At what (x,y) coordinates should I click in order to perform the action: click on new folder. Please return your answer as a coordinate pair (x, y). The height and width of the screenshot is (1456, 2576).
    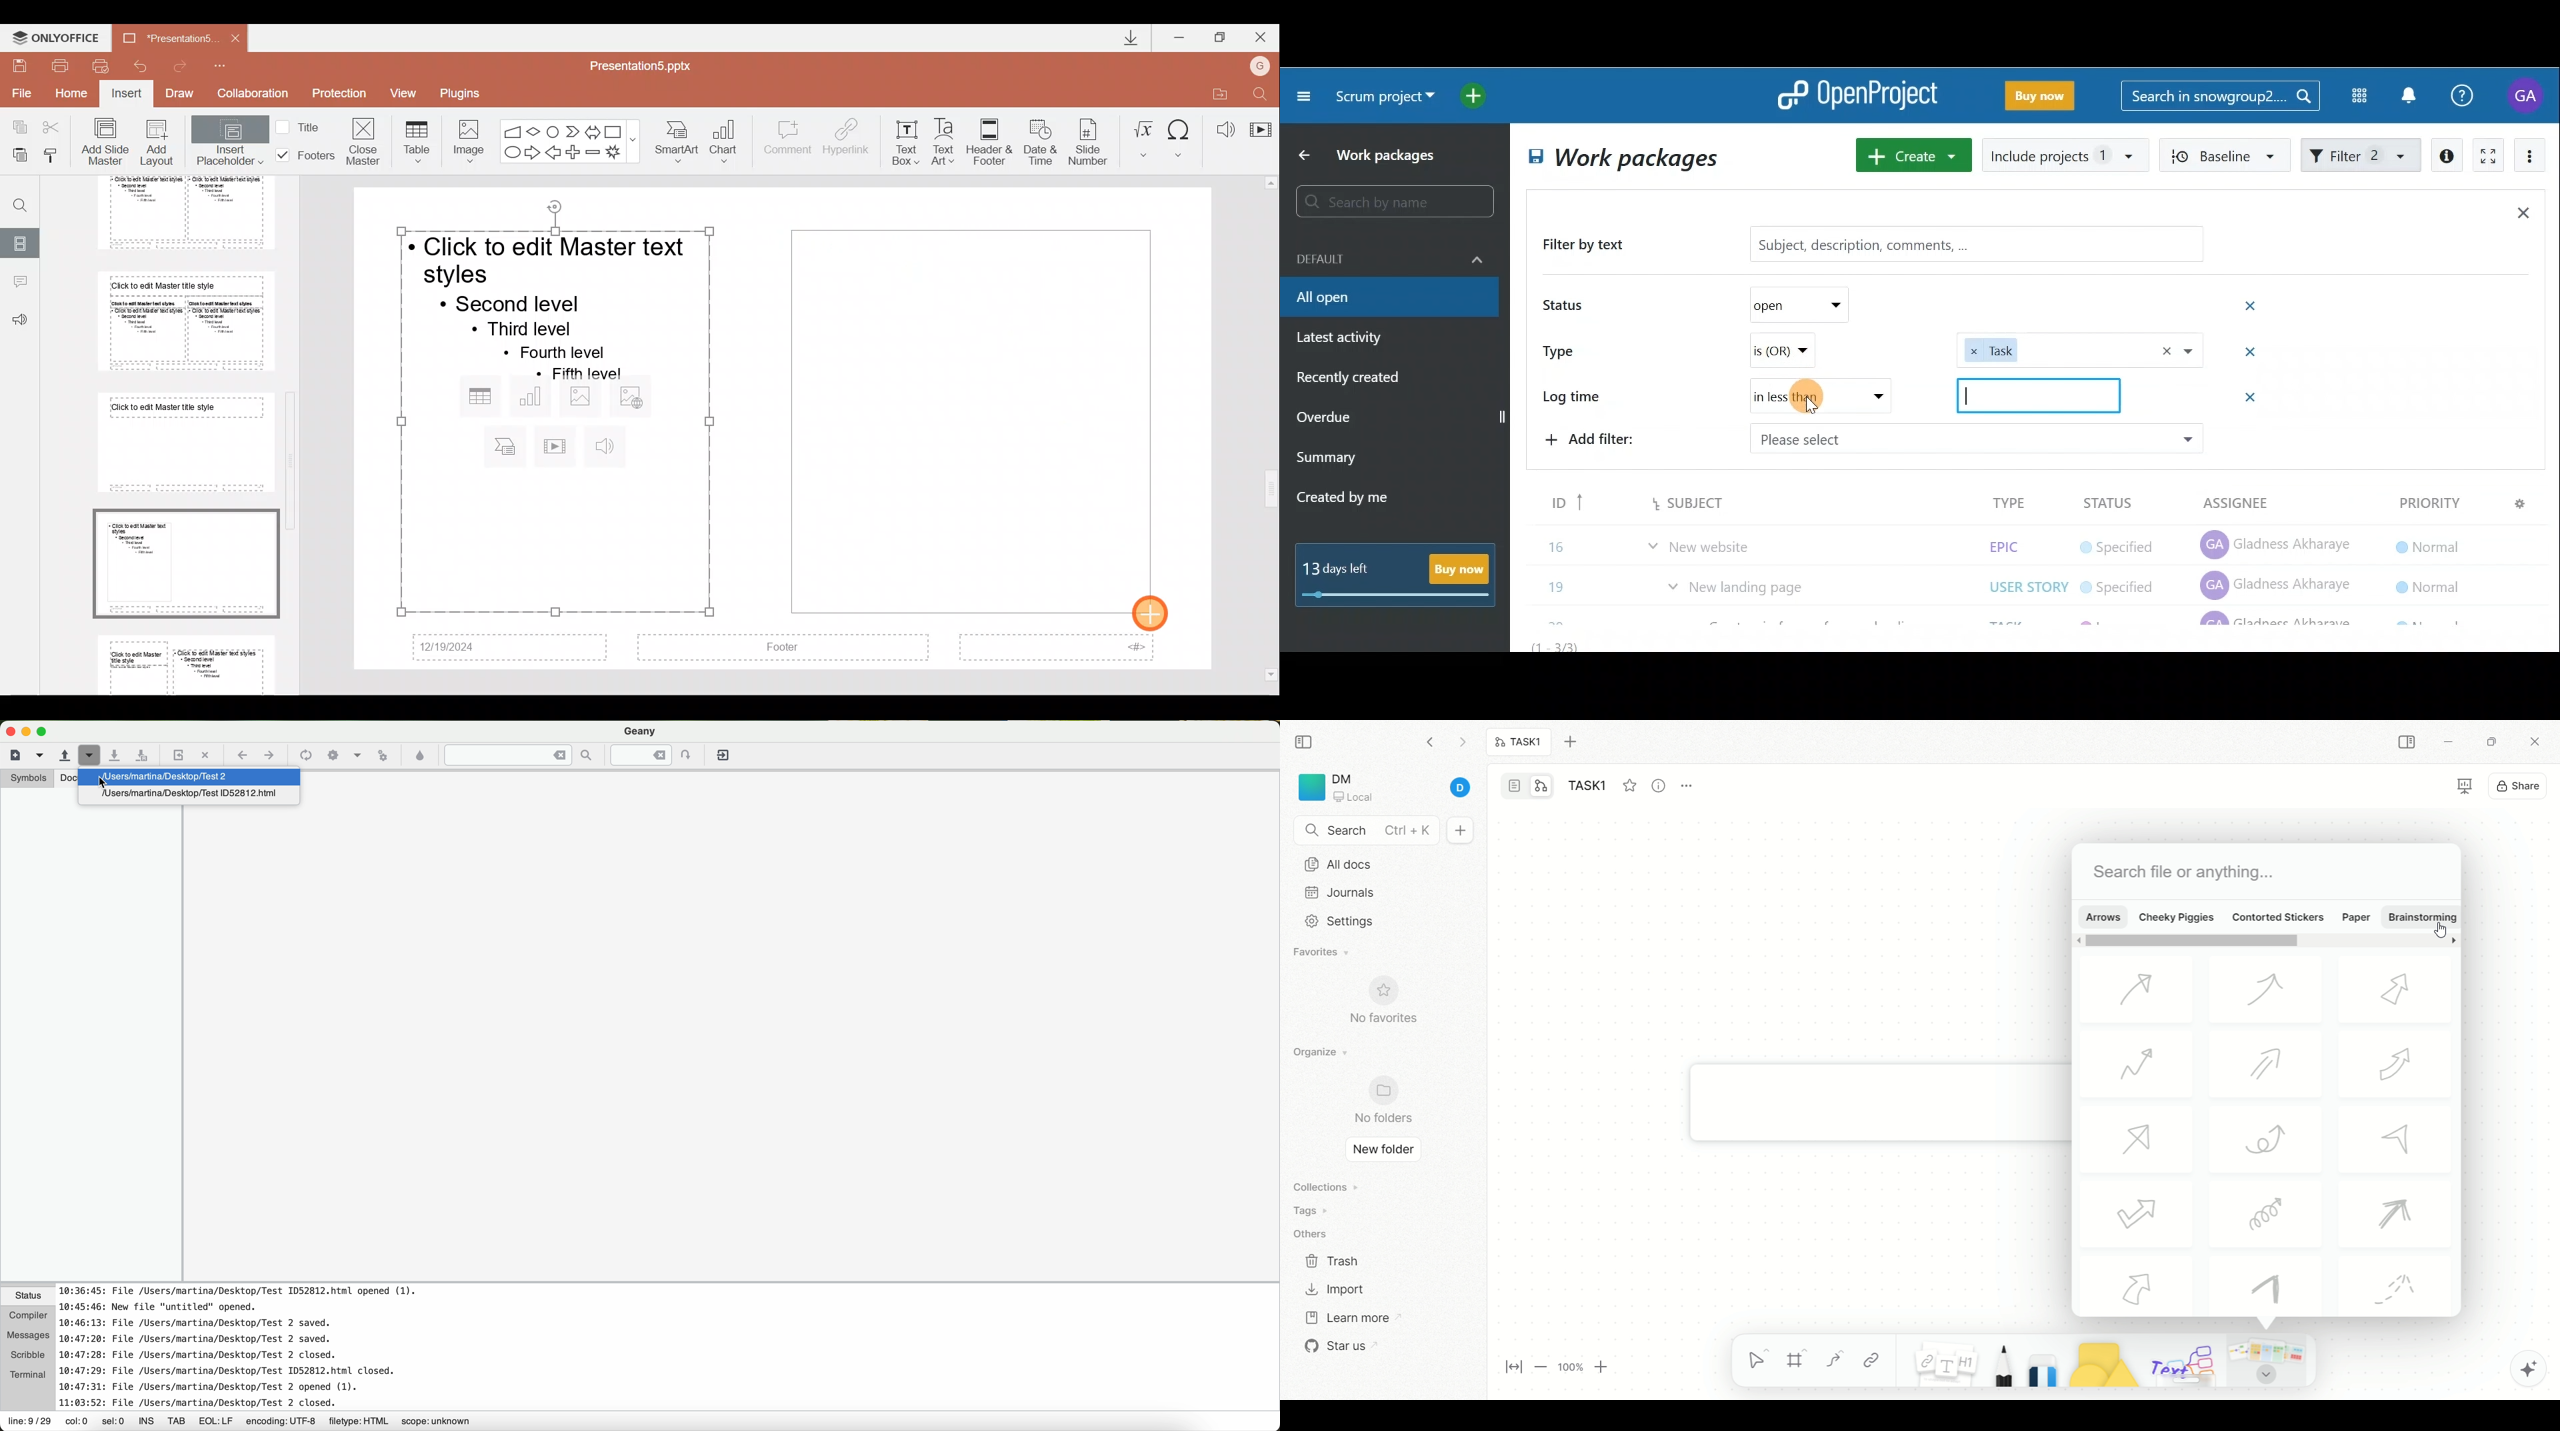
    Looking at the image, I should click on (1379, 1151).